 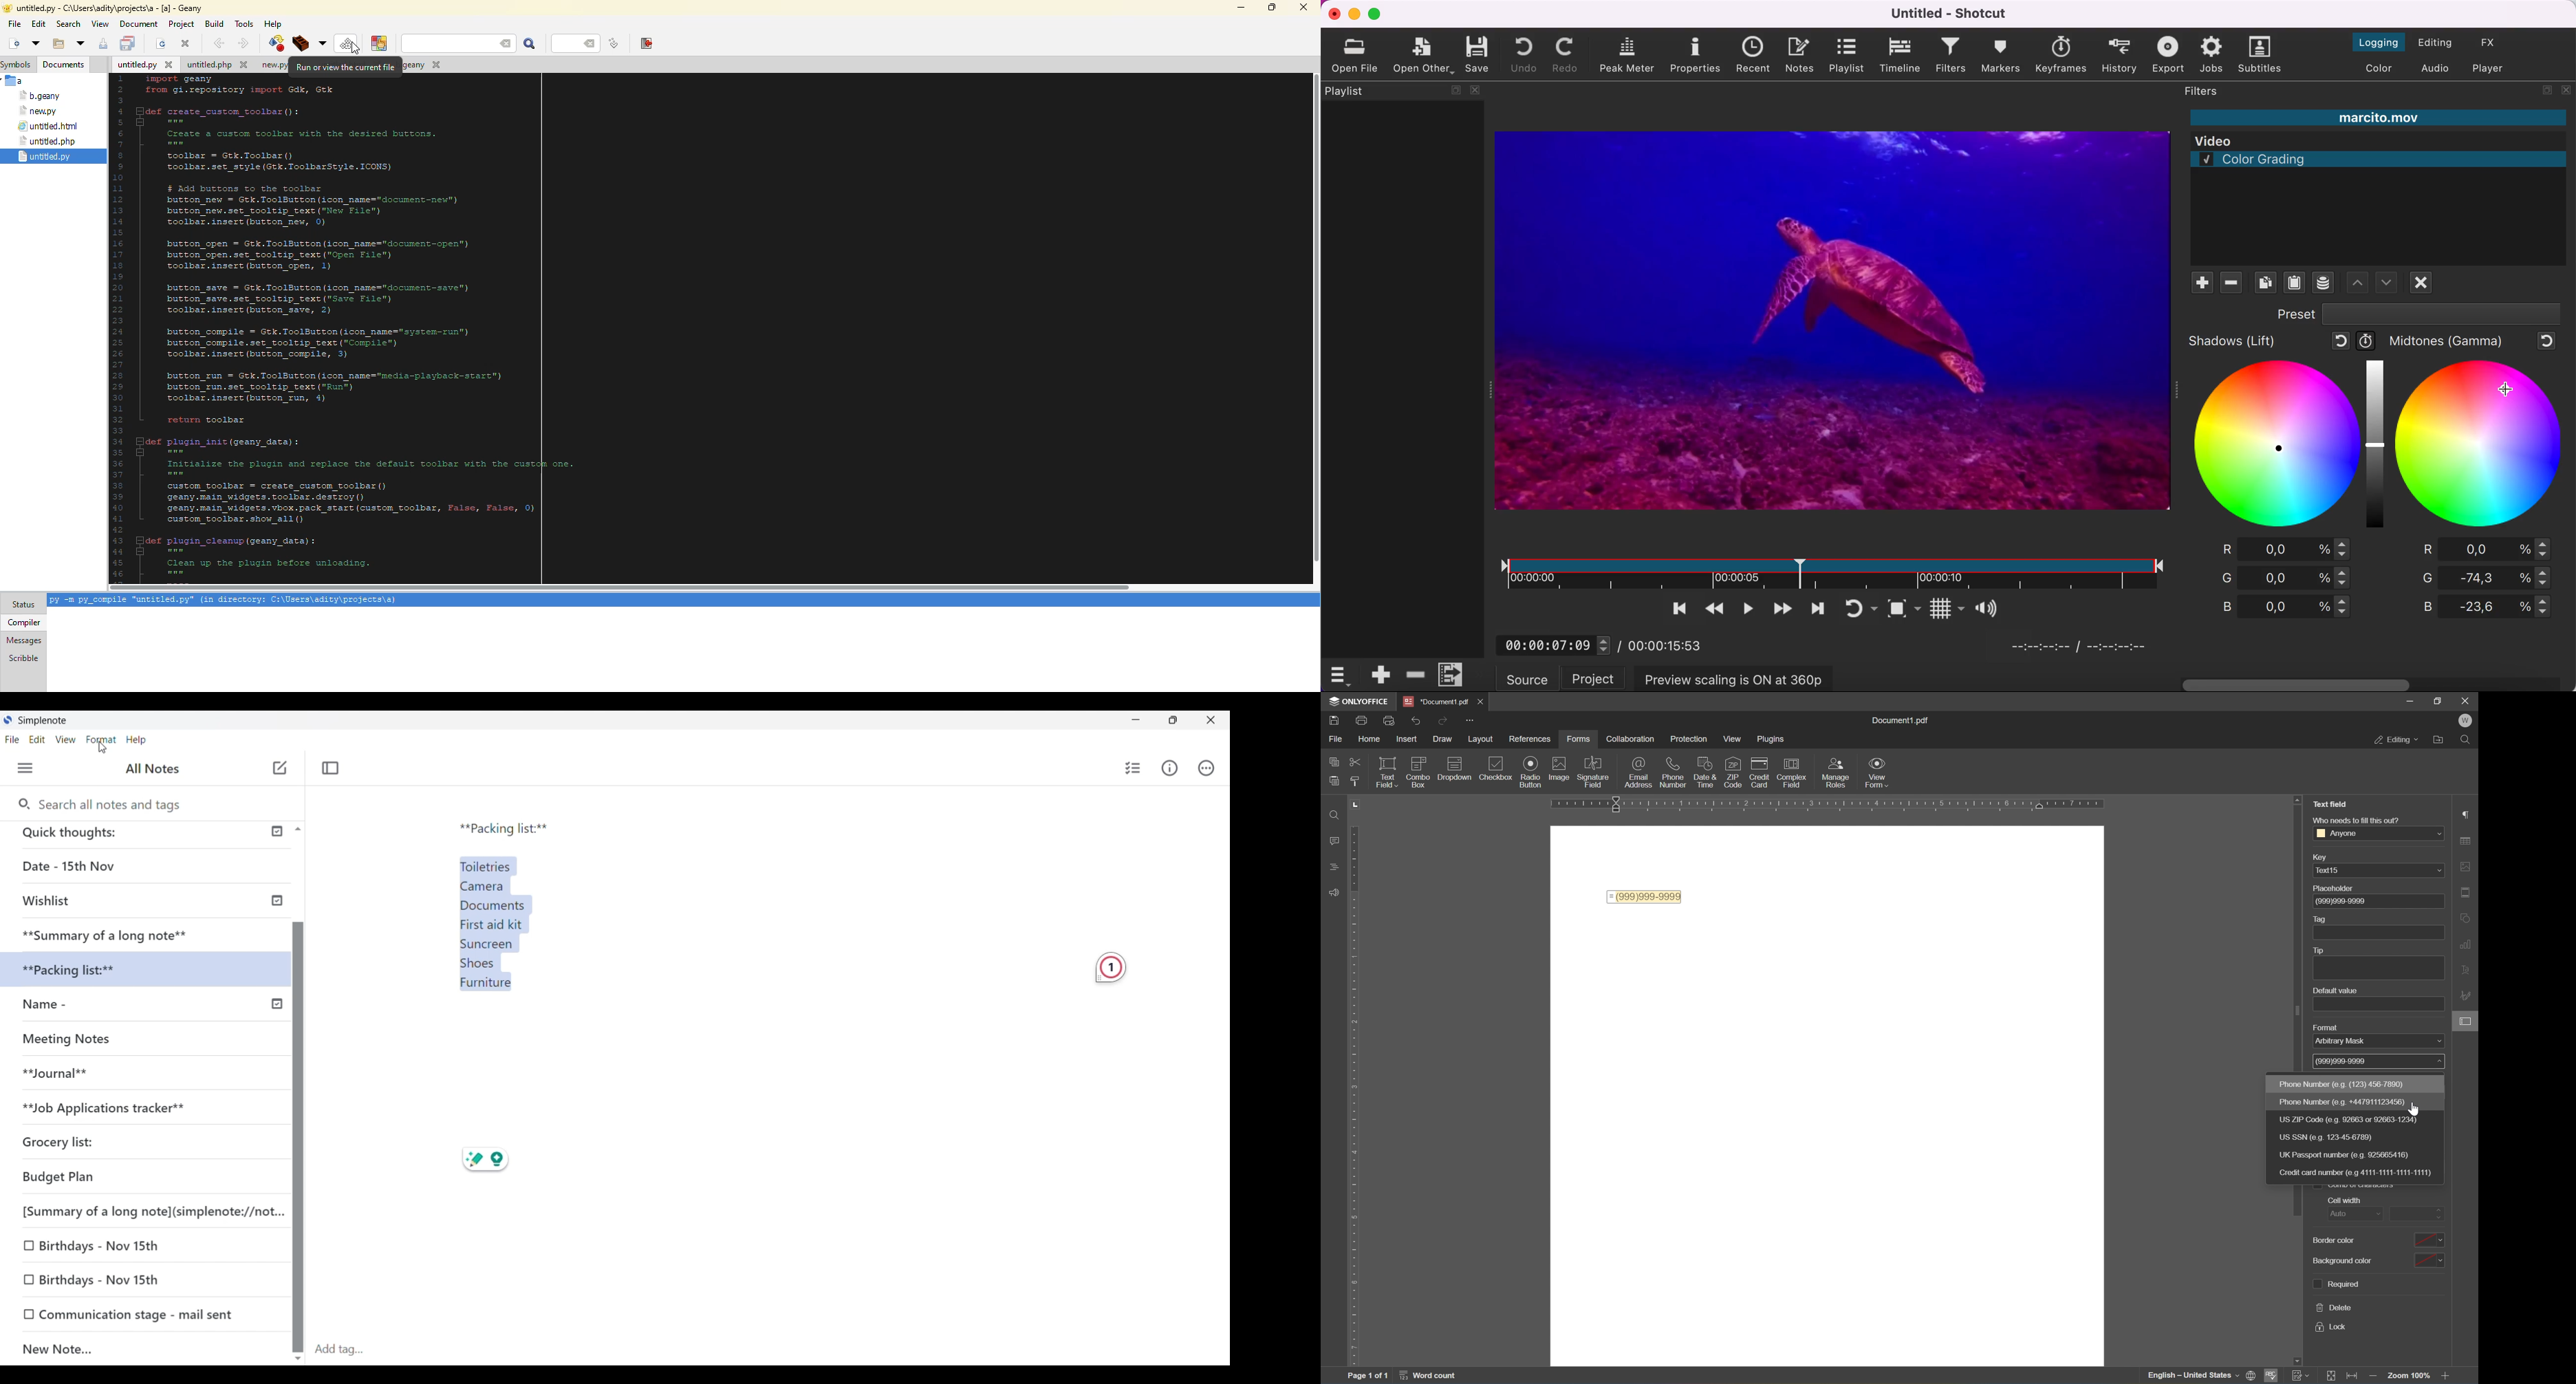 I want to click on background color, so click(x=2383, y=1258).